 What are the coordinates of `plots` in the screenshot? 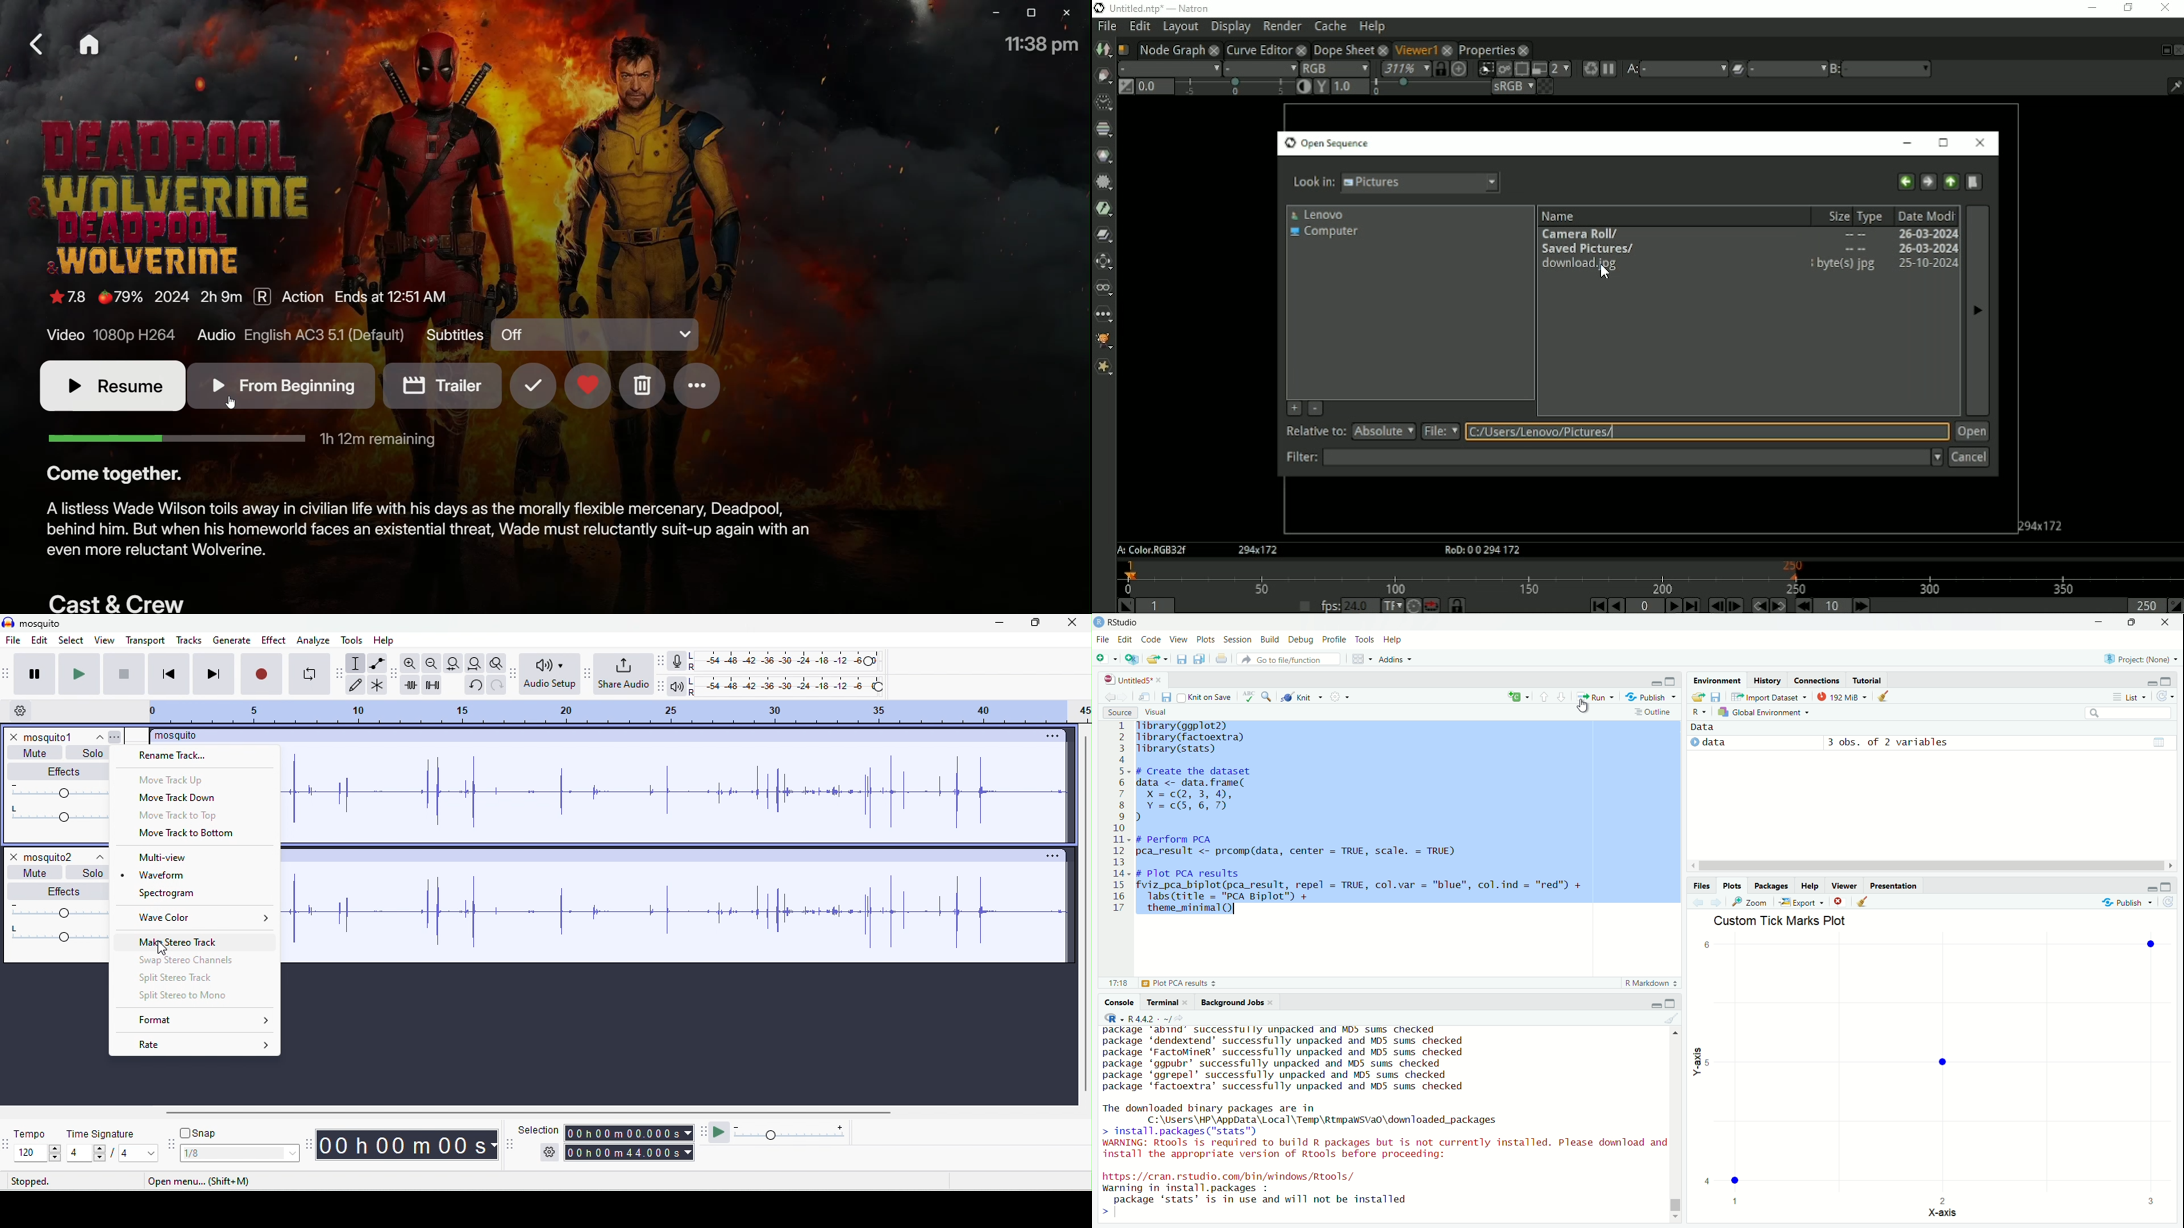 It's located at (1206, 640).